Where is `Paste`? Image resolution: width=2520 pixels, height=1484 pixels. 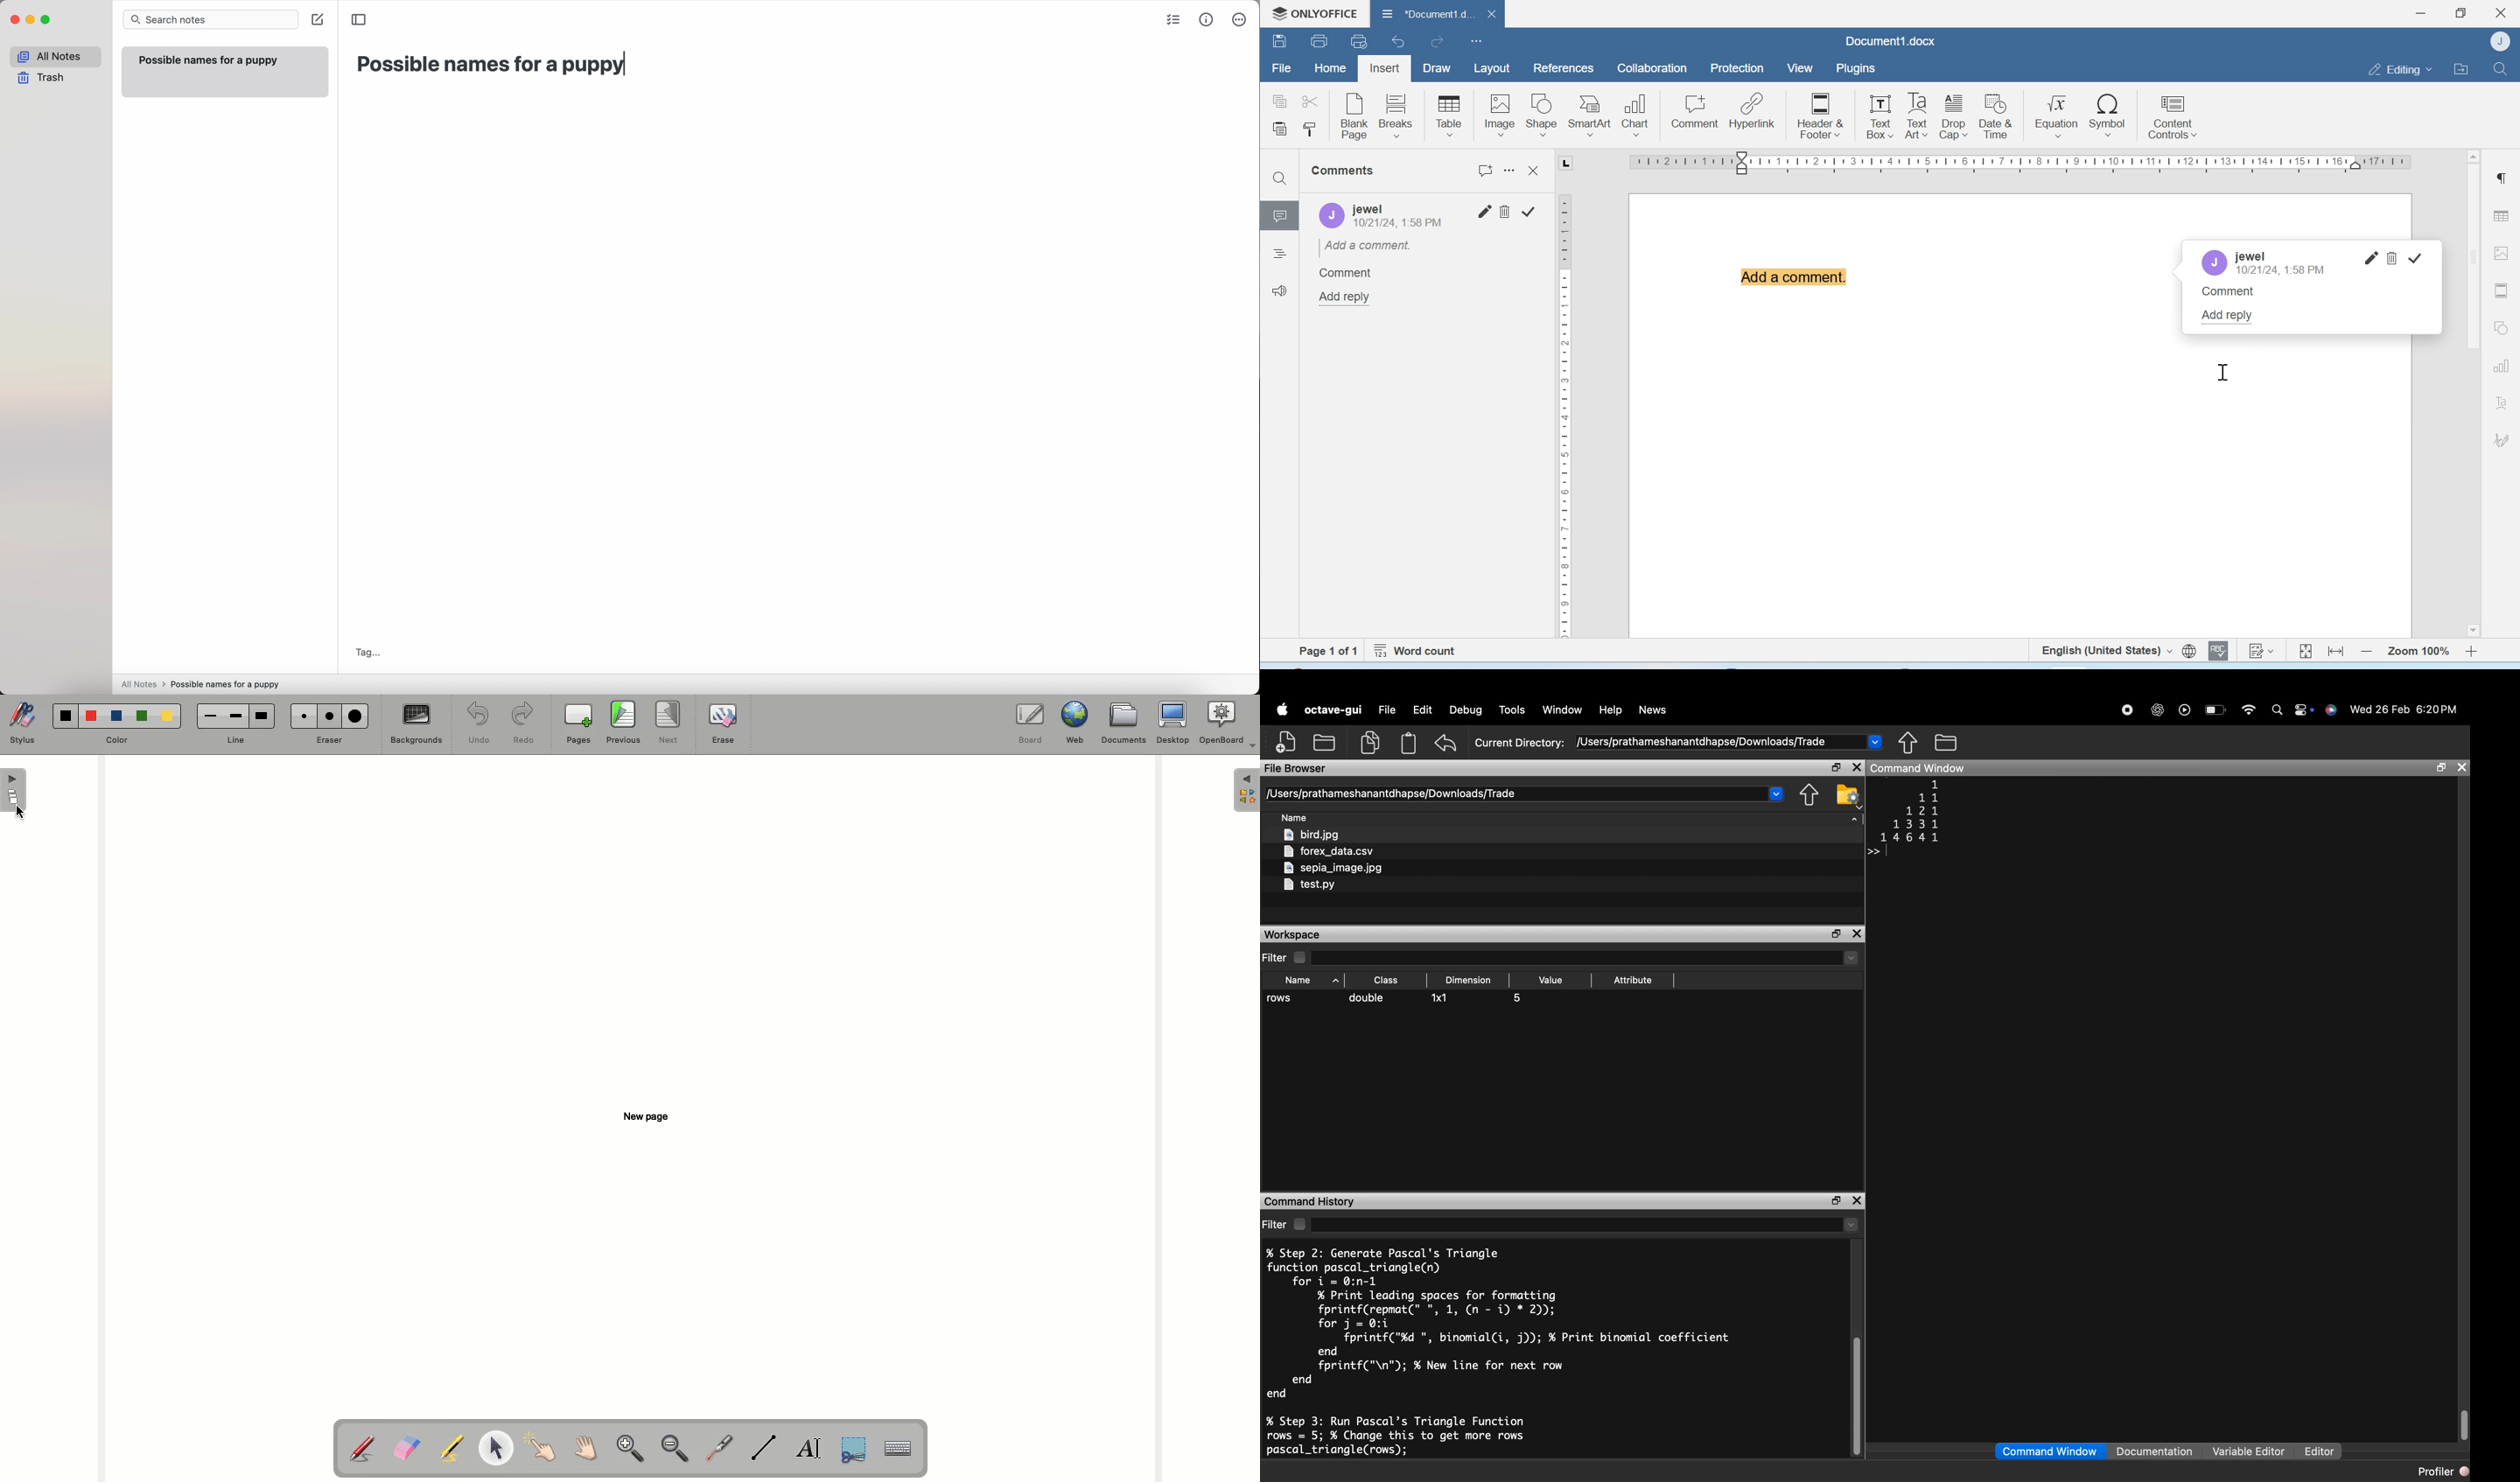
Paste is located at coordinates (1281, 130).